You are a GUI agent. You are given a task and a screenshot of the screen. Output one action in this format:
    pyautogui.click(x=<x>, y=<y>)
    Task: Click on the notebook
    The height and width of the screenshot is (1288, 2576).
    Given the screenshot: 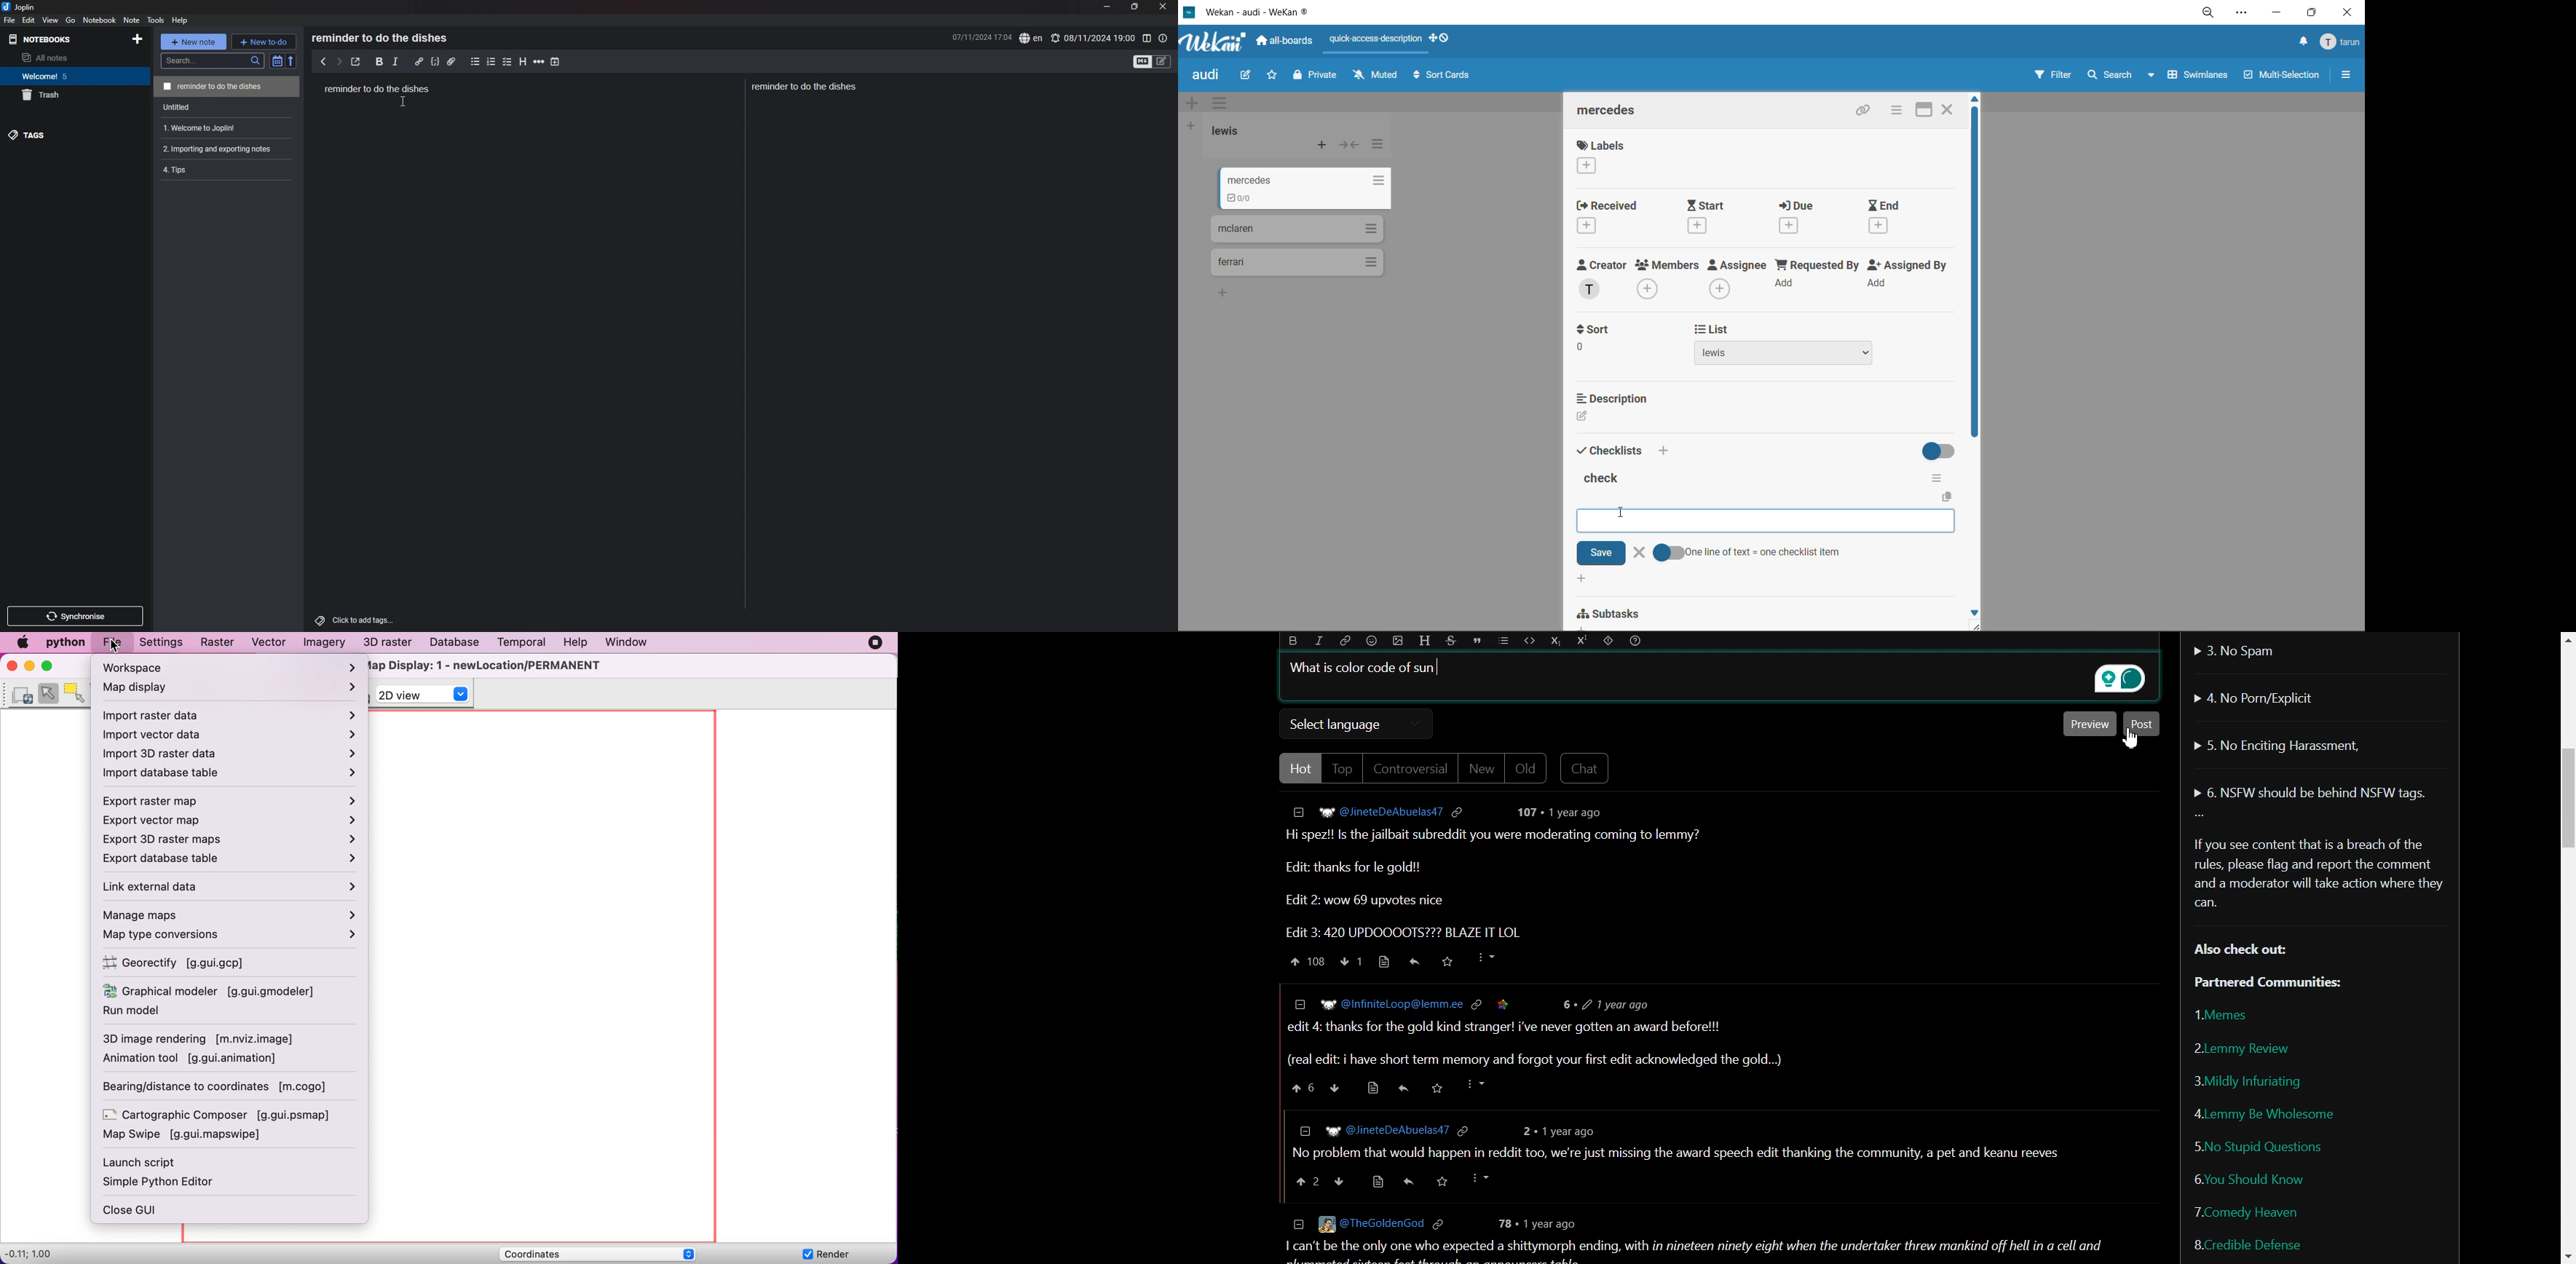 What is the action you would take?
    pyautogui.click(x=100, y=20)
    